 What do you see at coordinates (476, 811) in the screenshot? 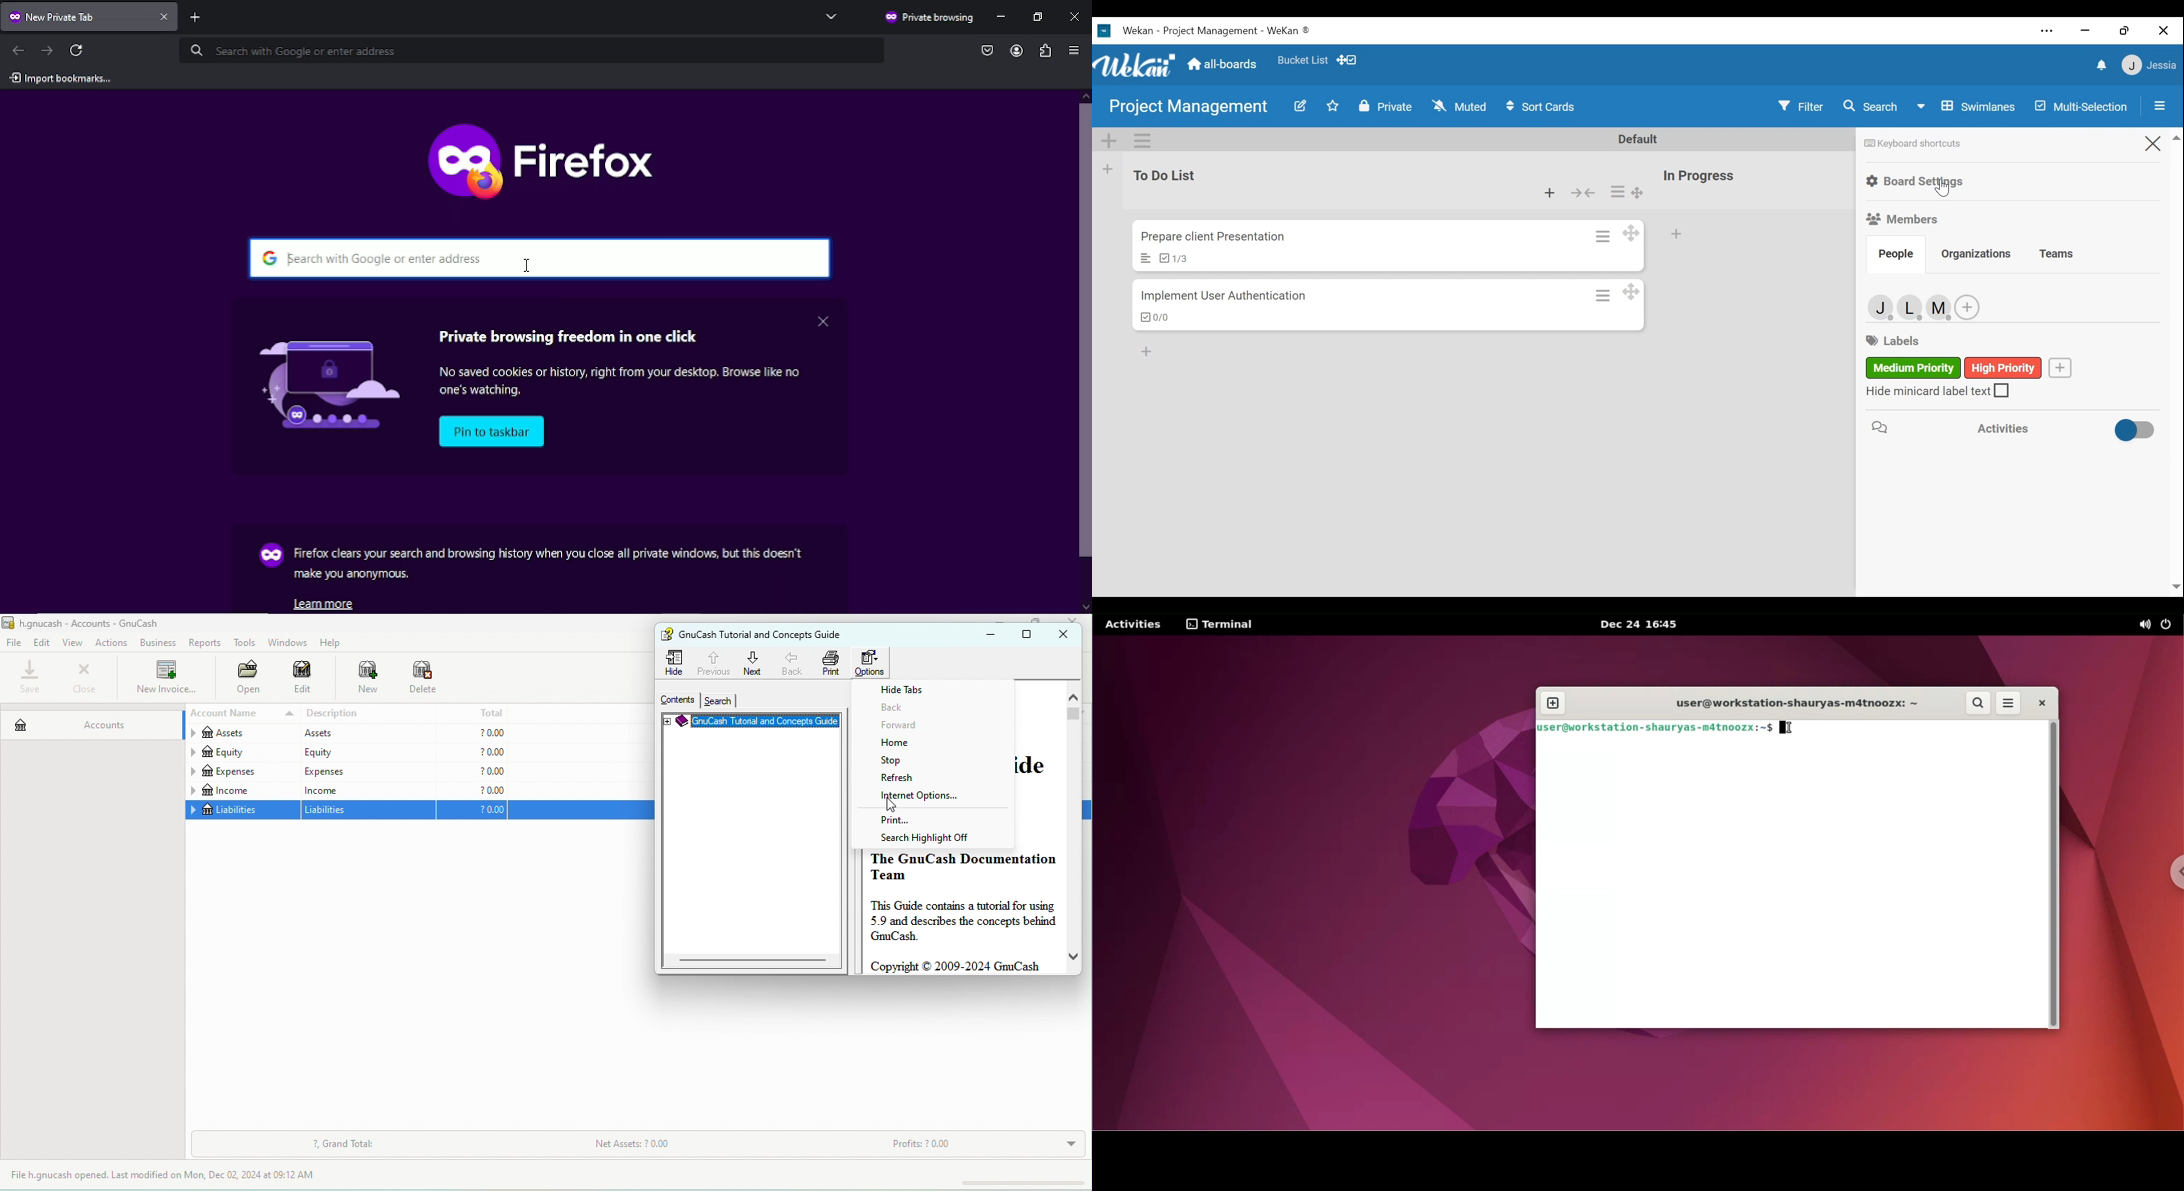
I see `?0.0` at bounding box center [476, 811].